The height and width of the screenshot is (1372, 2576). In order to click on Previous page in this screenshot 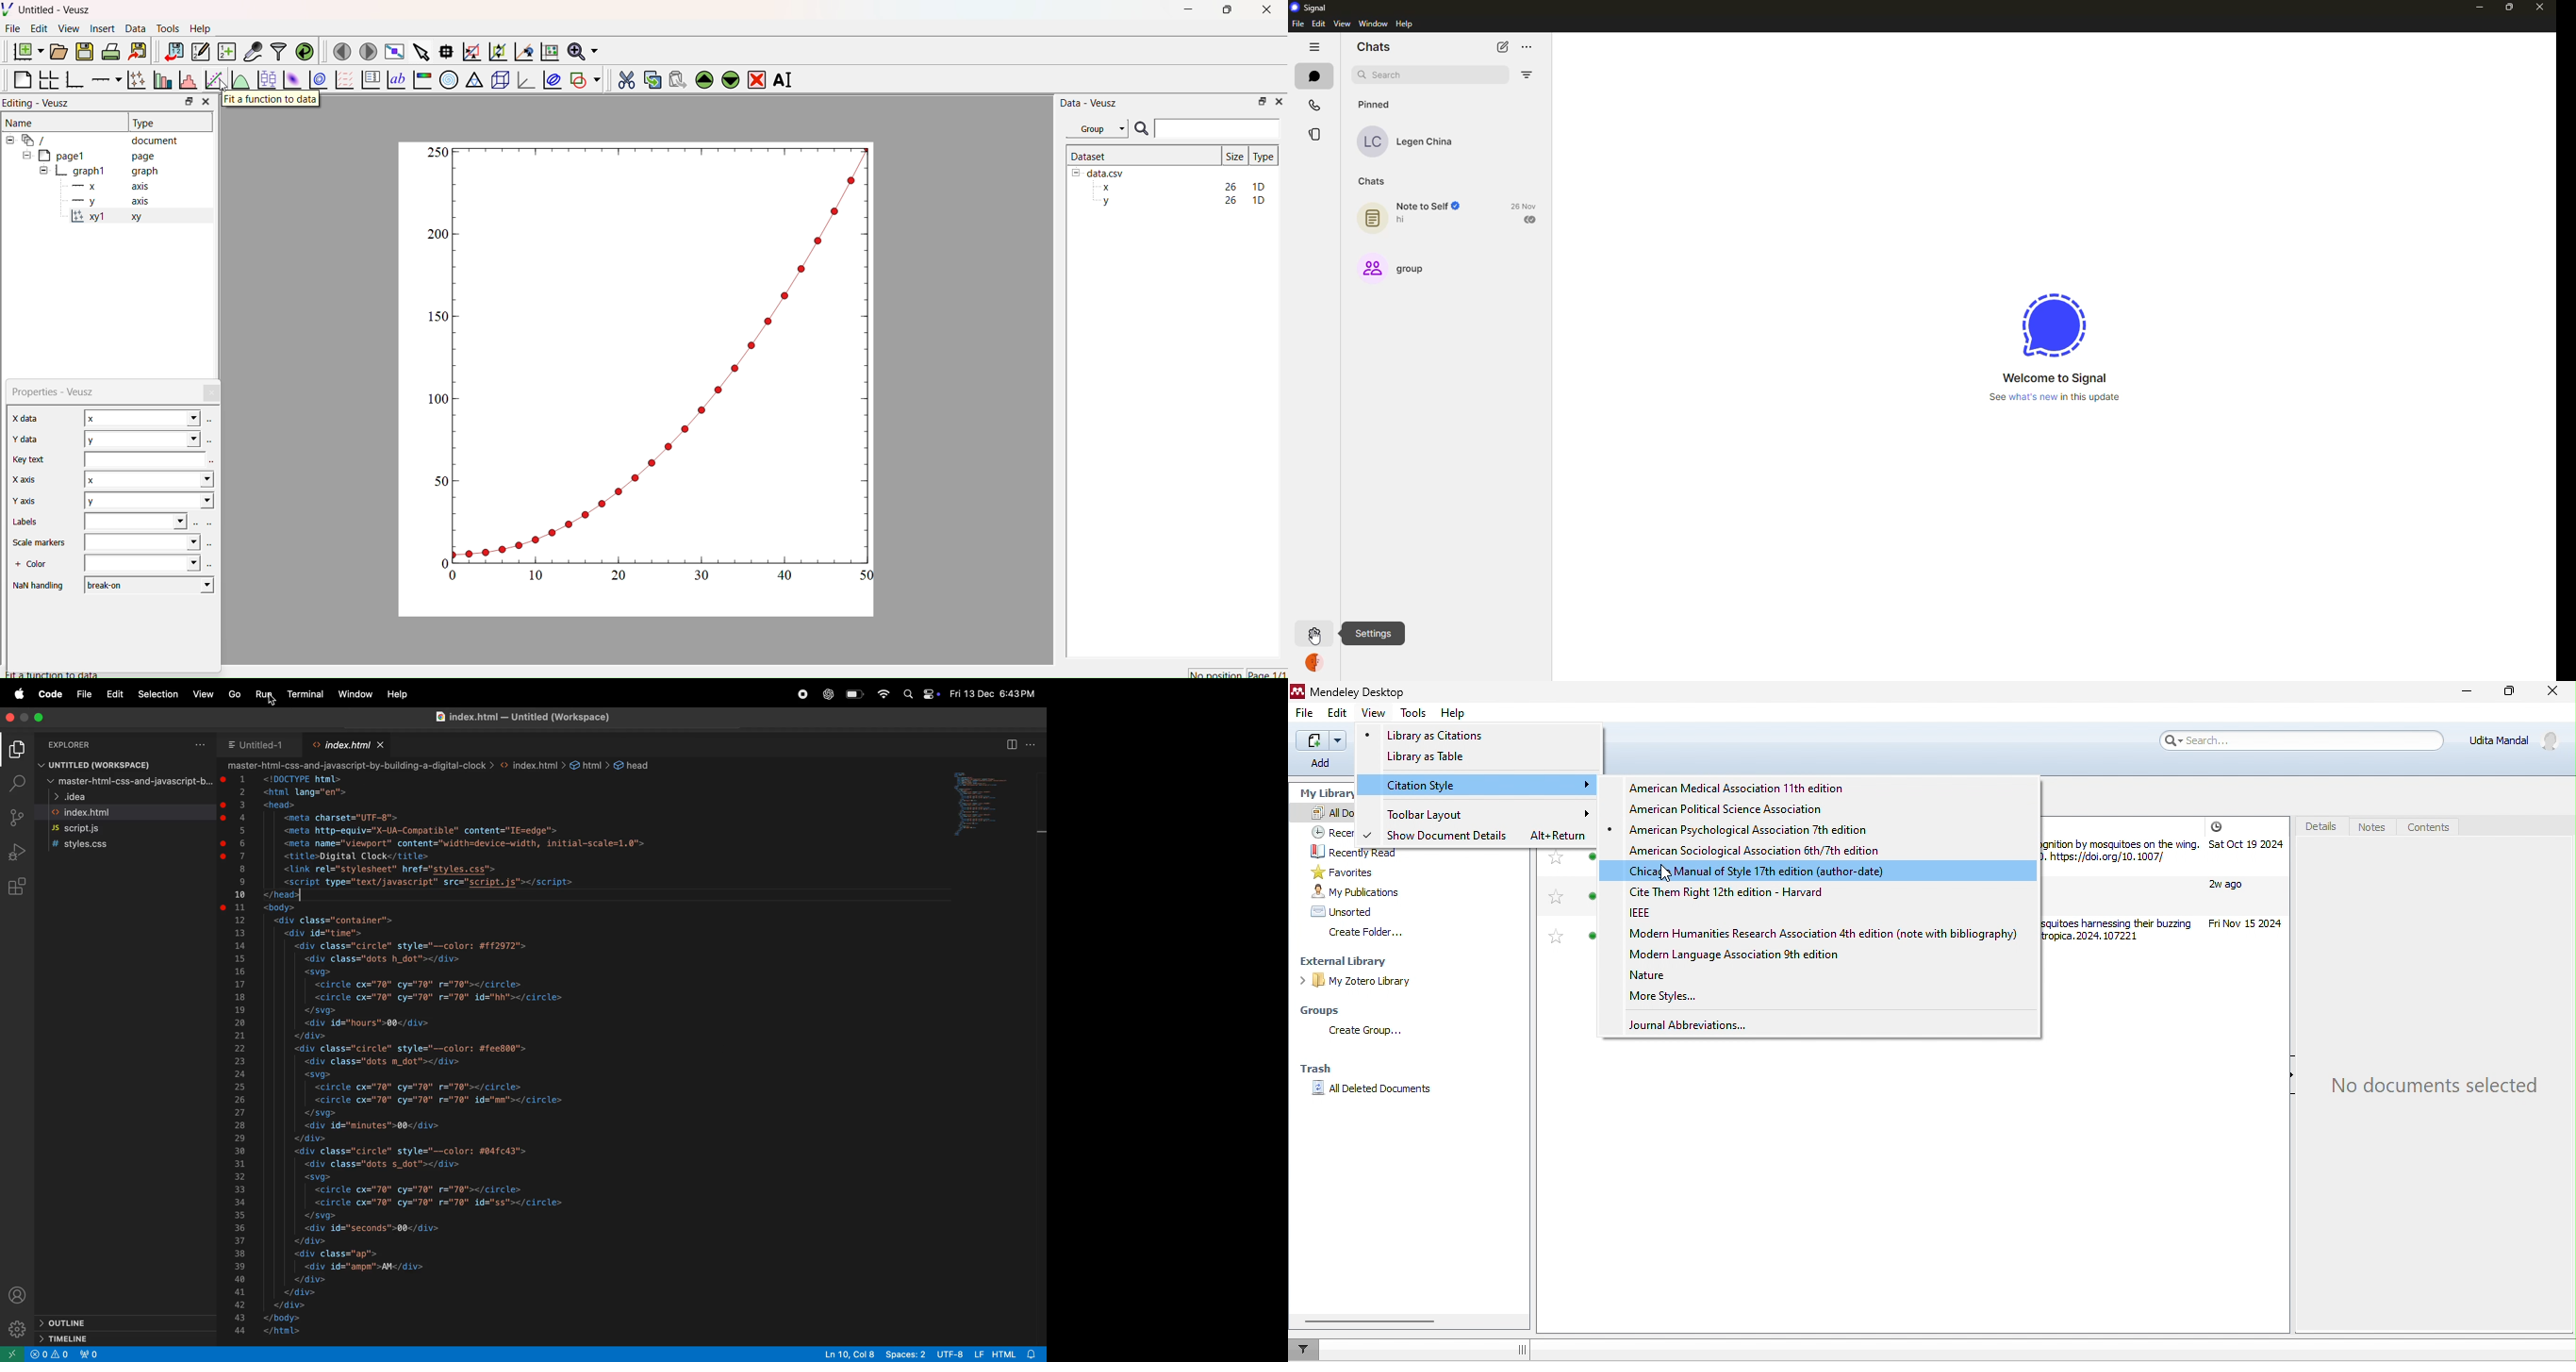, I will do `click(342, 52)`.